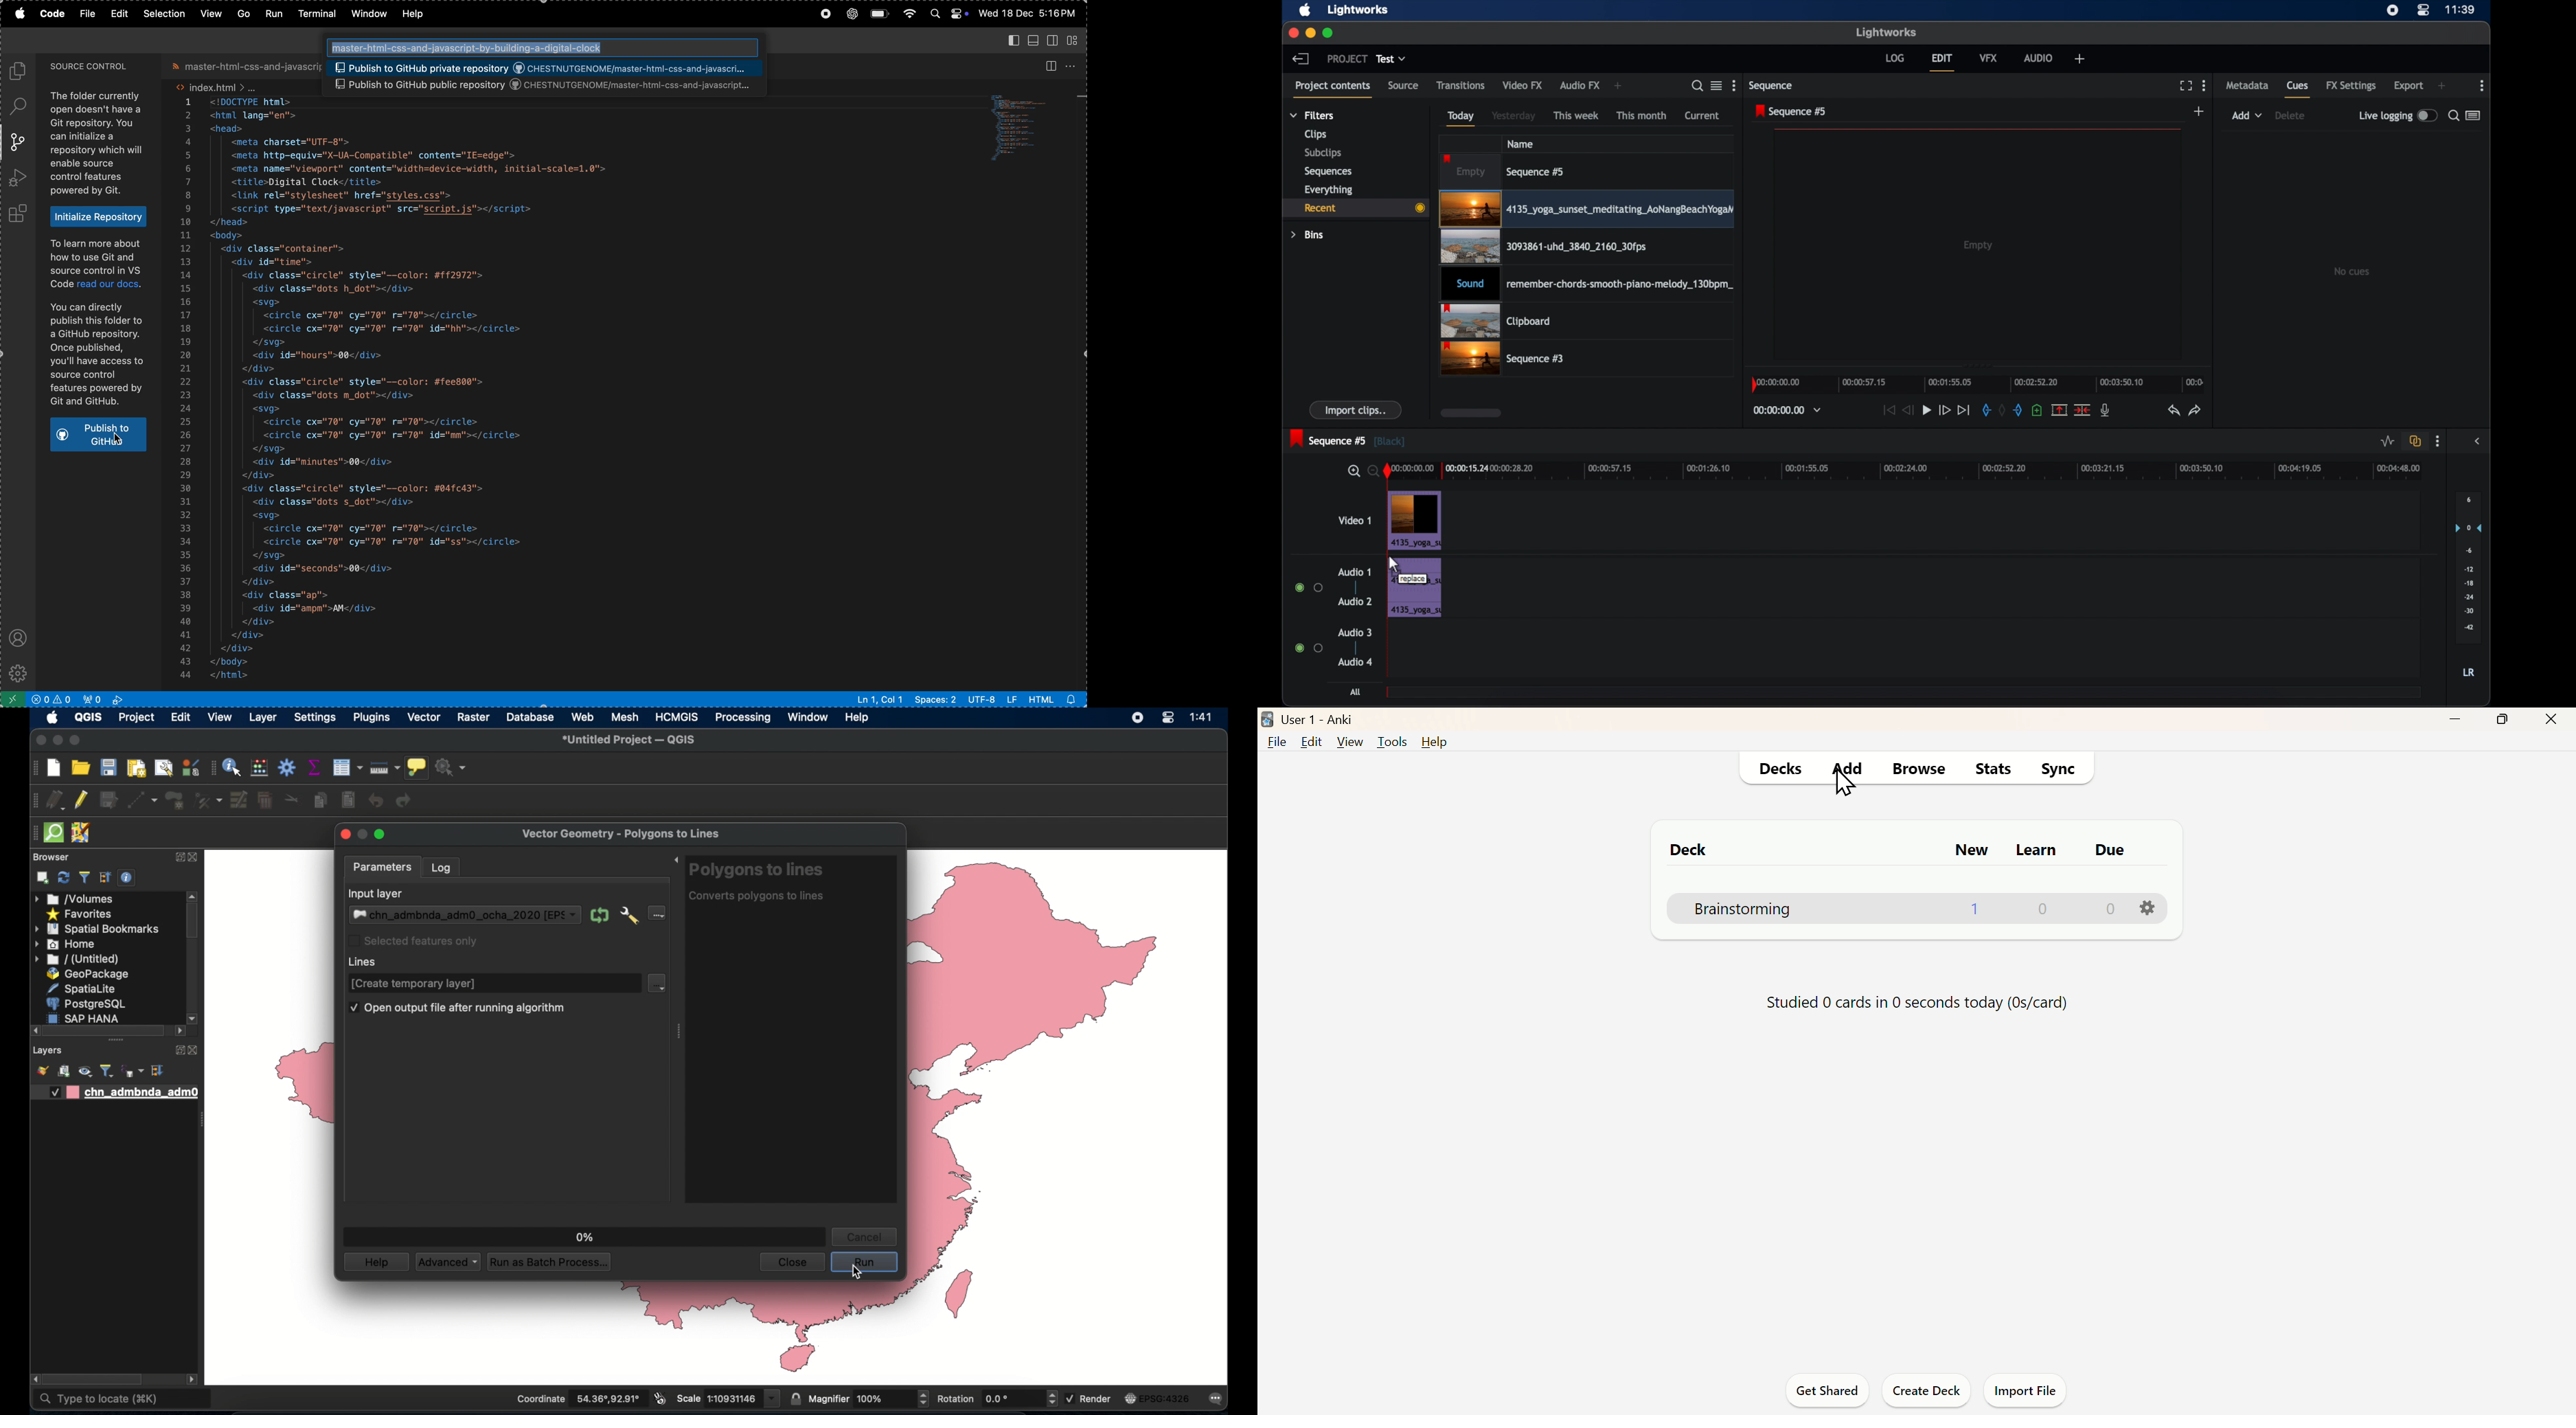  What do you see at coordinates (18, 178) in the screenshot?
I see `run and debug` at bounding box center [18, 178].